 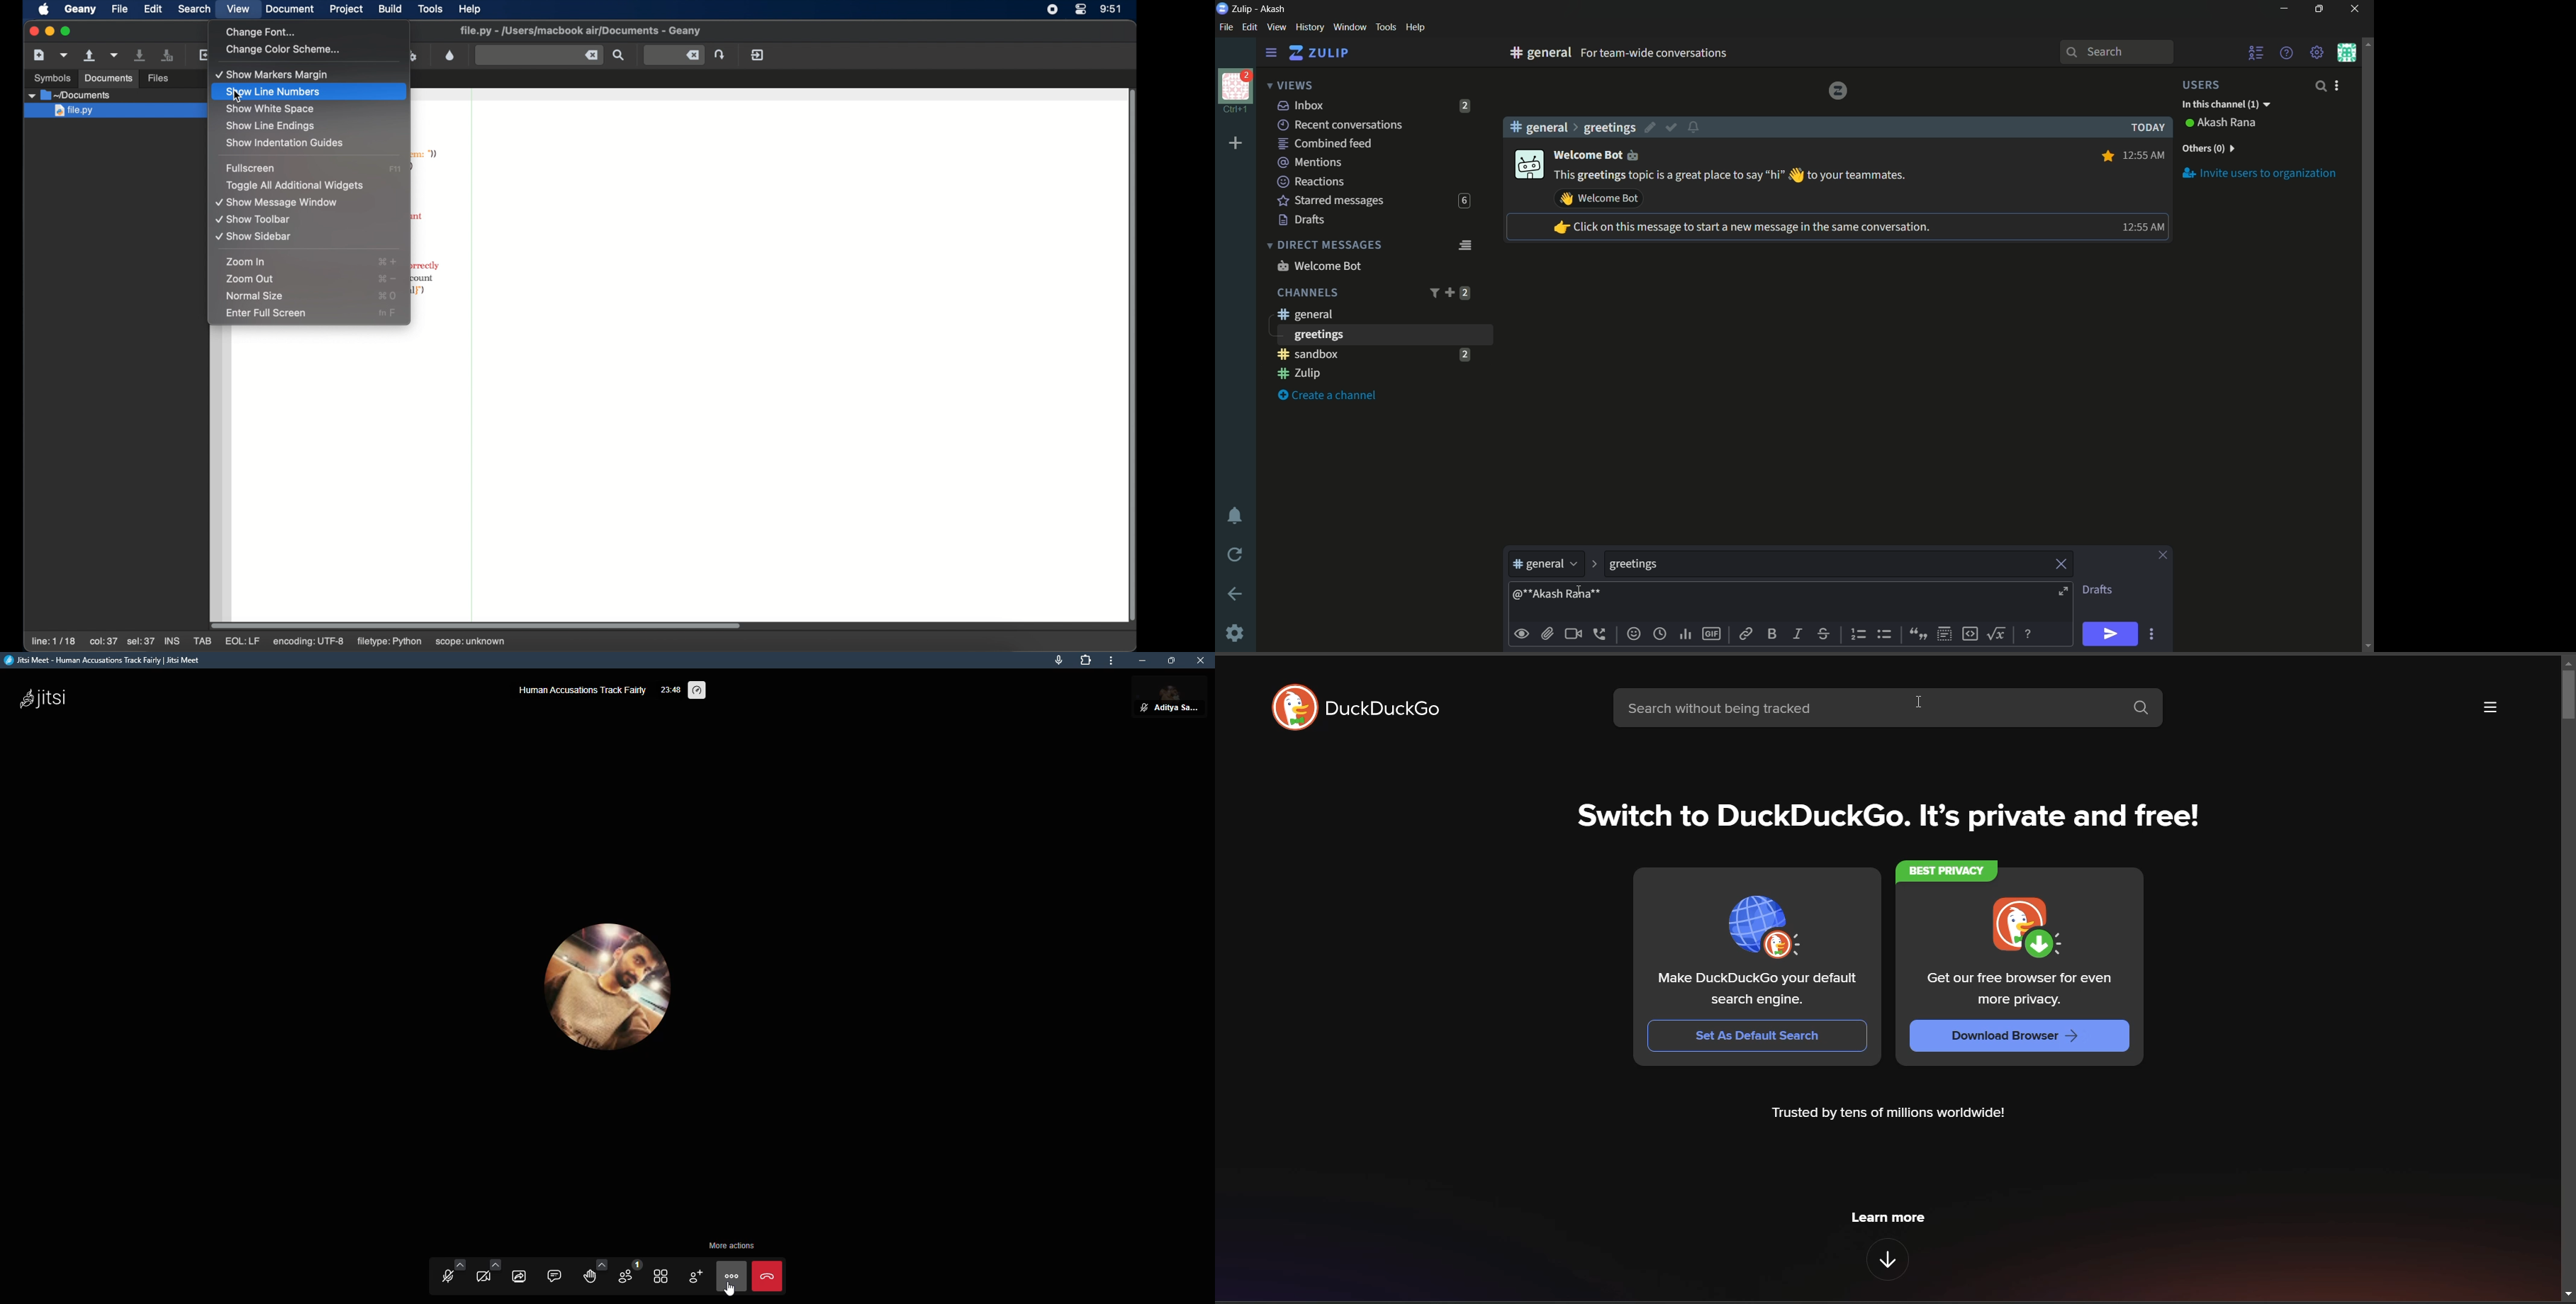 I want to click on open a recent file, so click(x=115, y=55).